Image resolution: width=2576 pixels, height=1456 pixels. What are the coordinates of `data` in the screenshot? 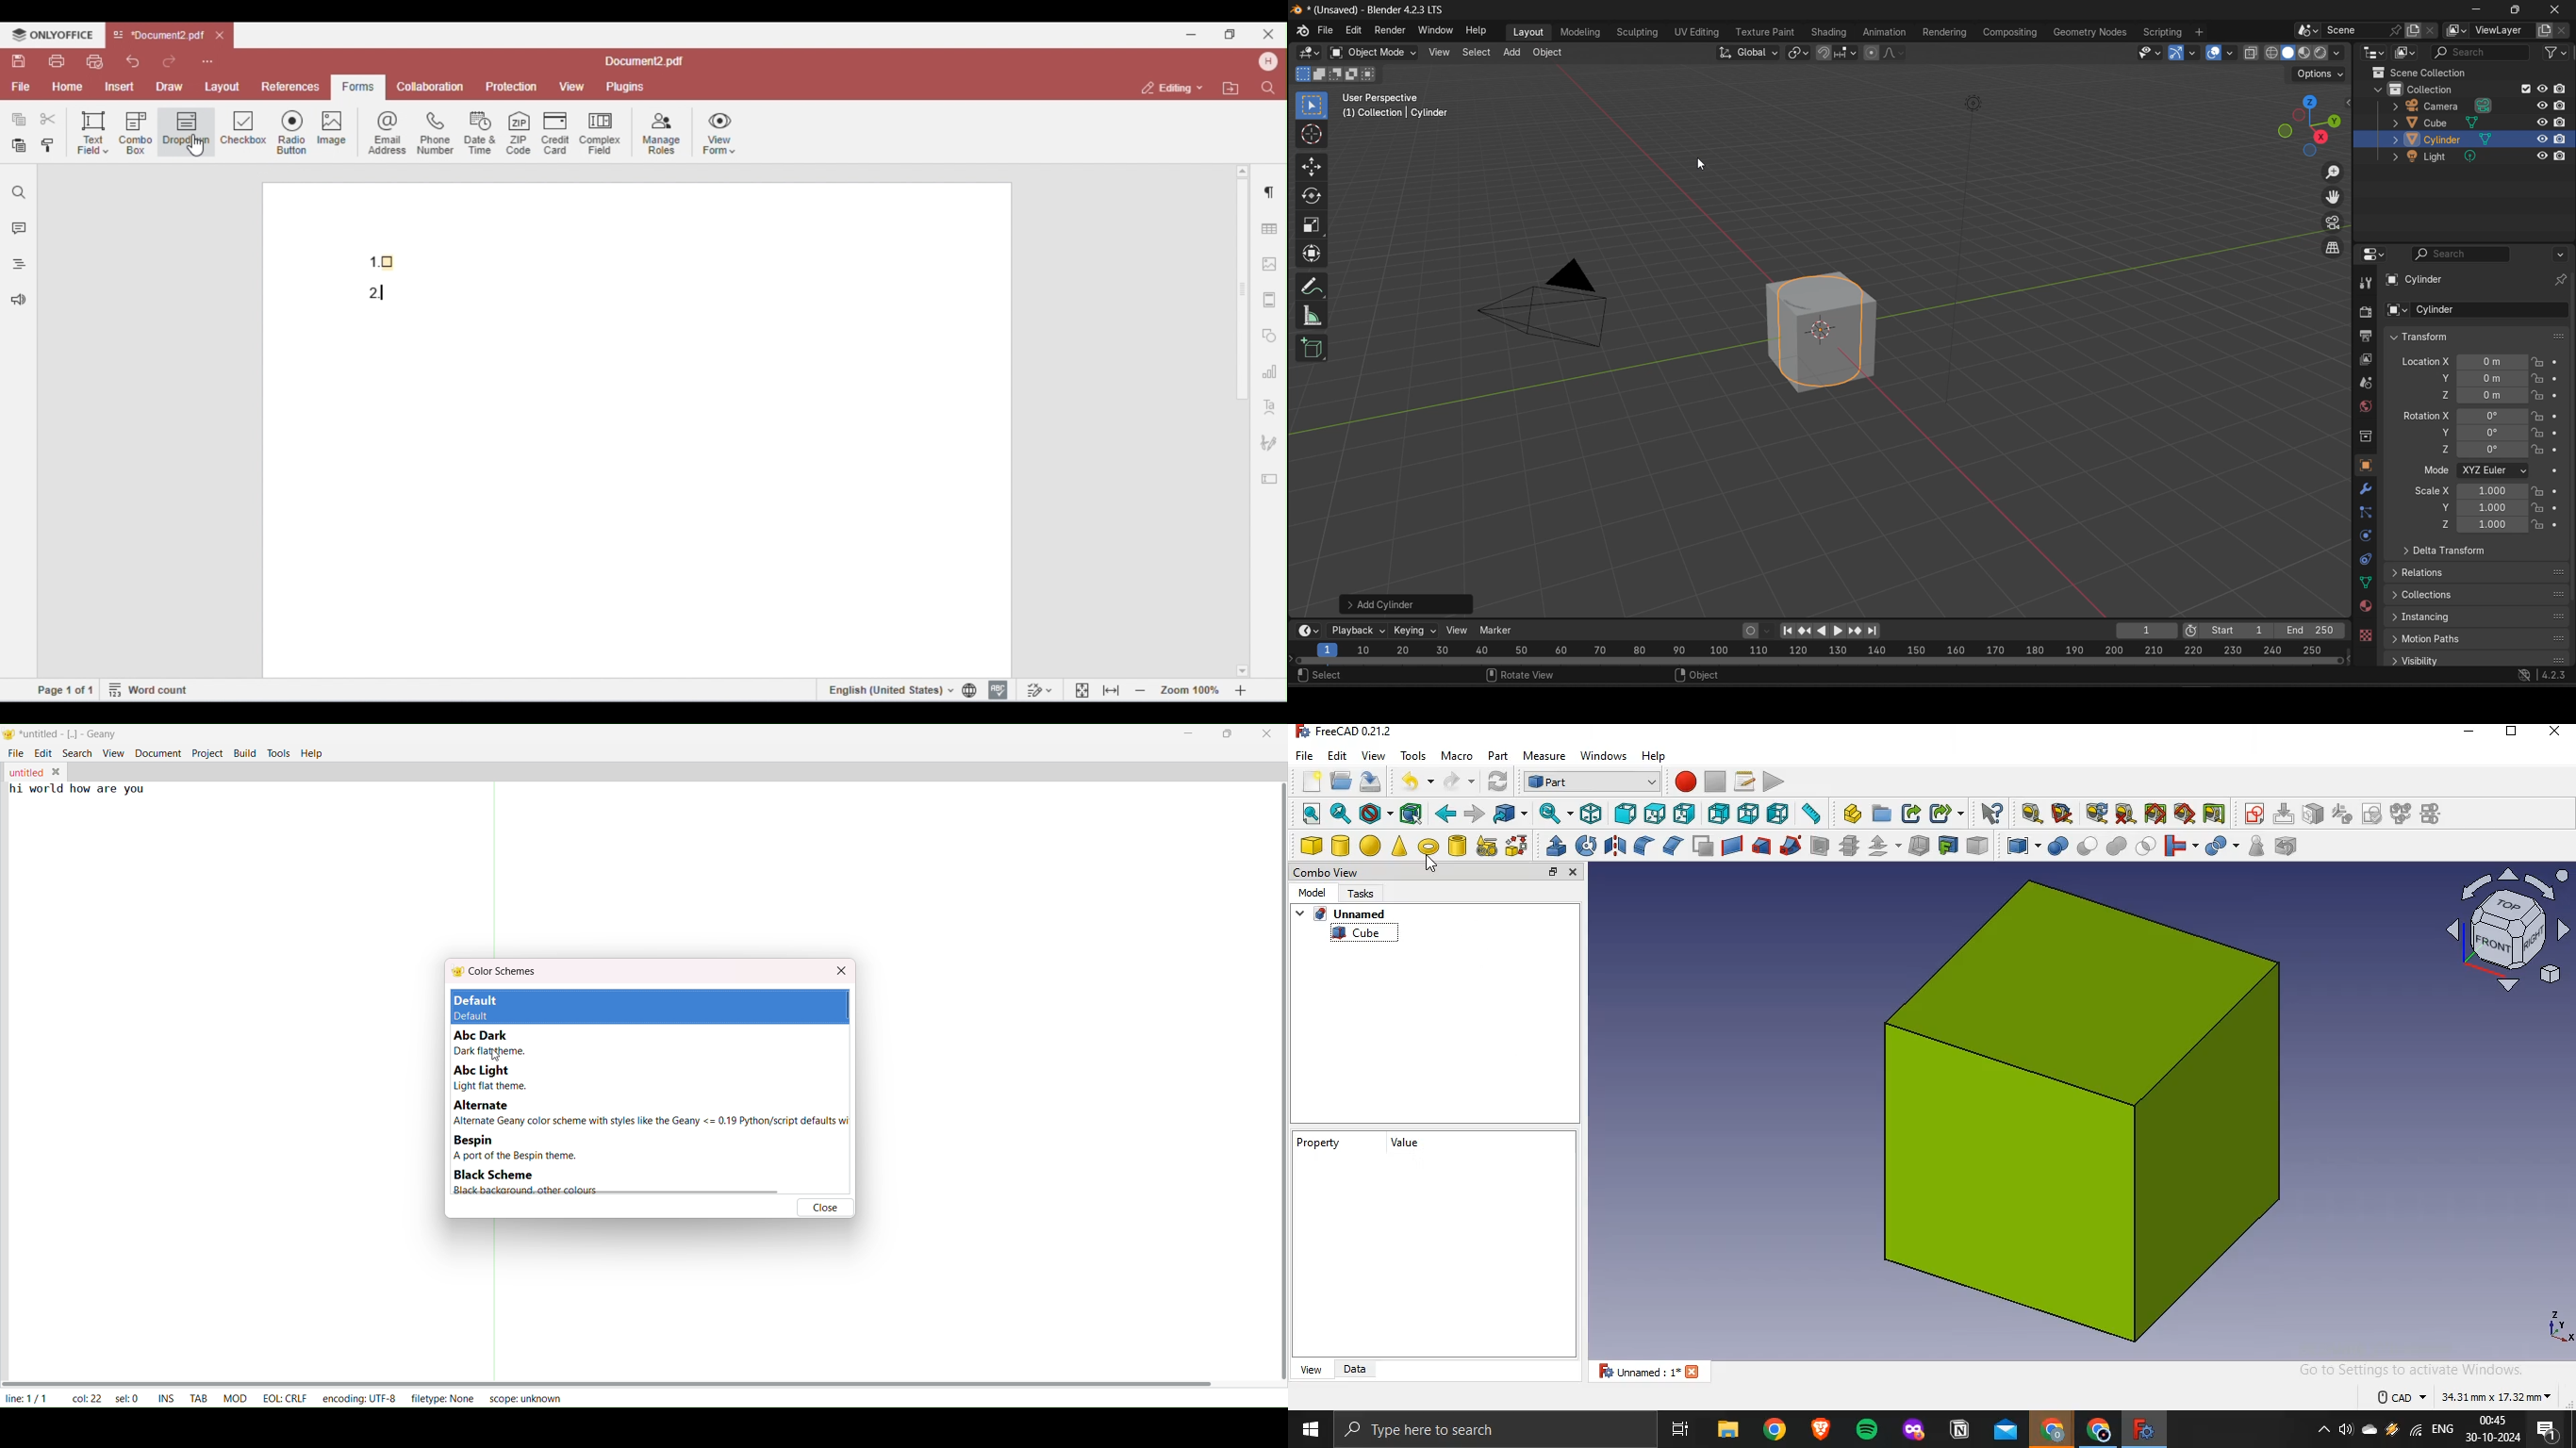 It's located at (1360, 1369).